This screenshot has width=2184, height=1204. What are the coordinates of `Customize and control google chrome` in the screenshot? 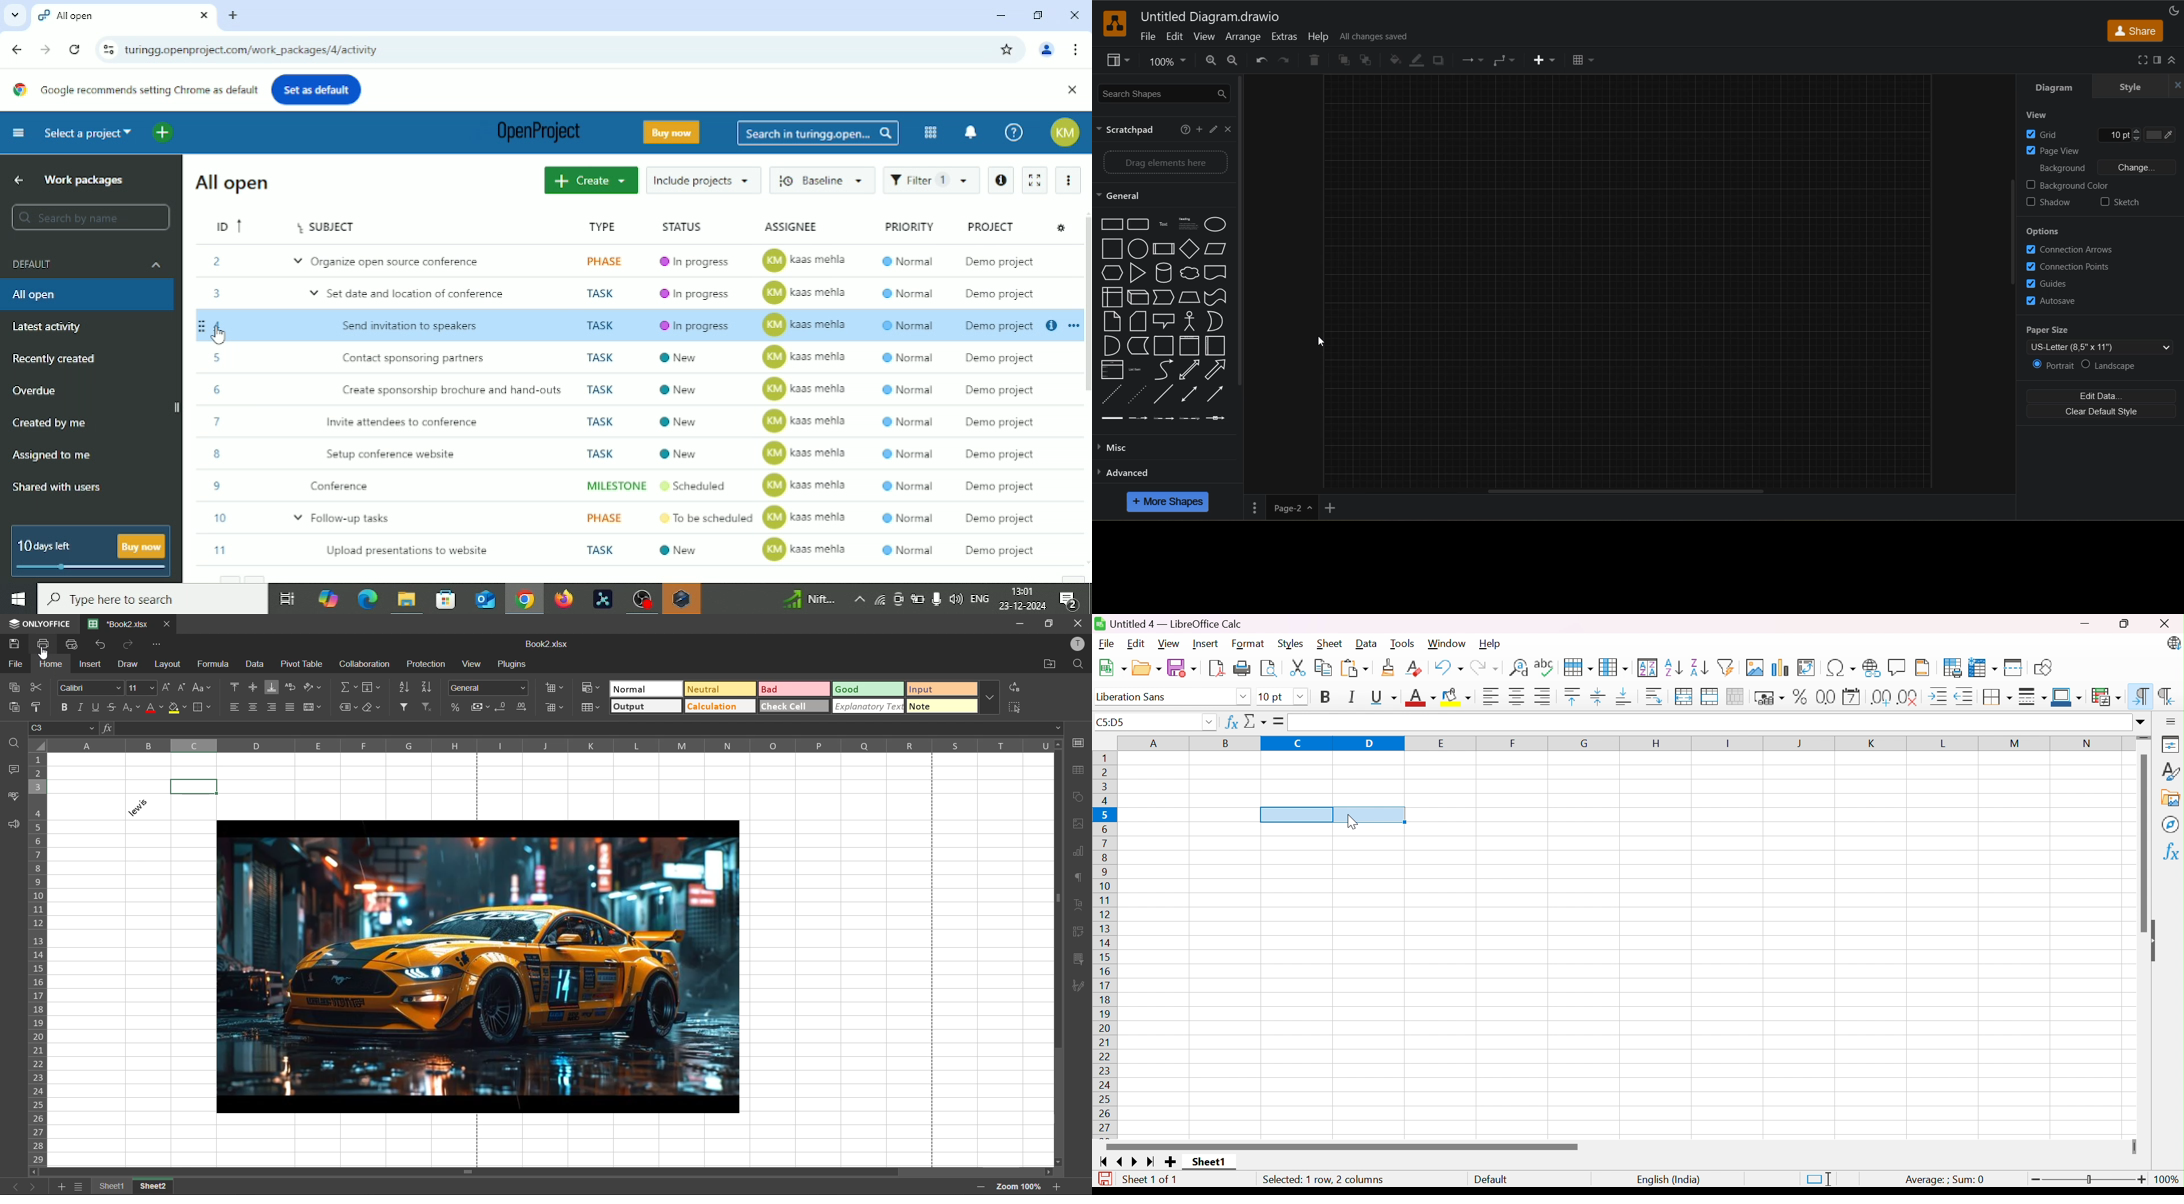 It's located at (1078, 49).